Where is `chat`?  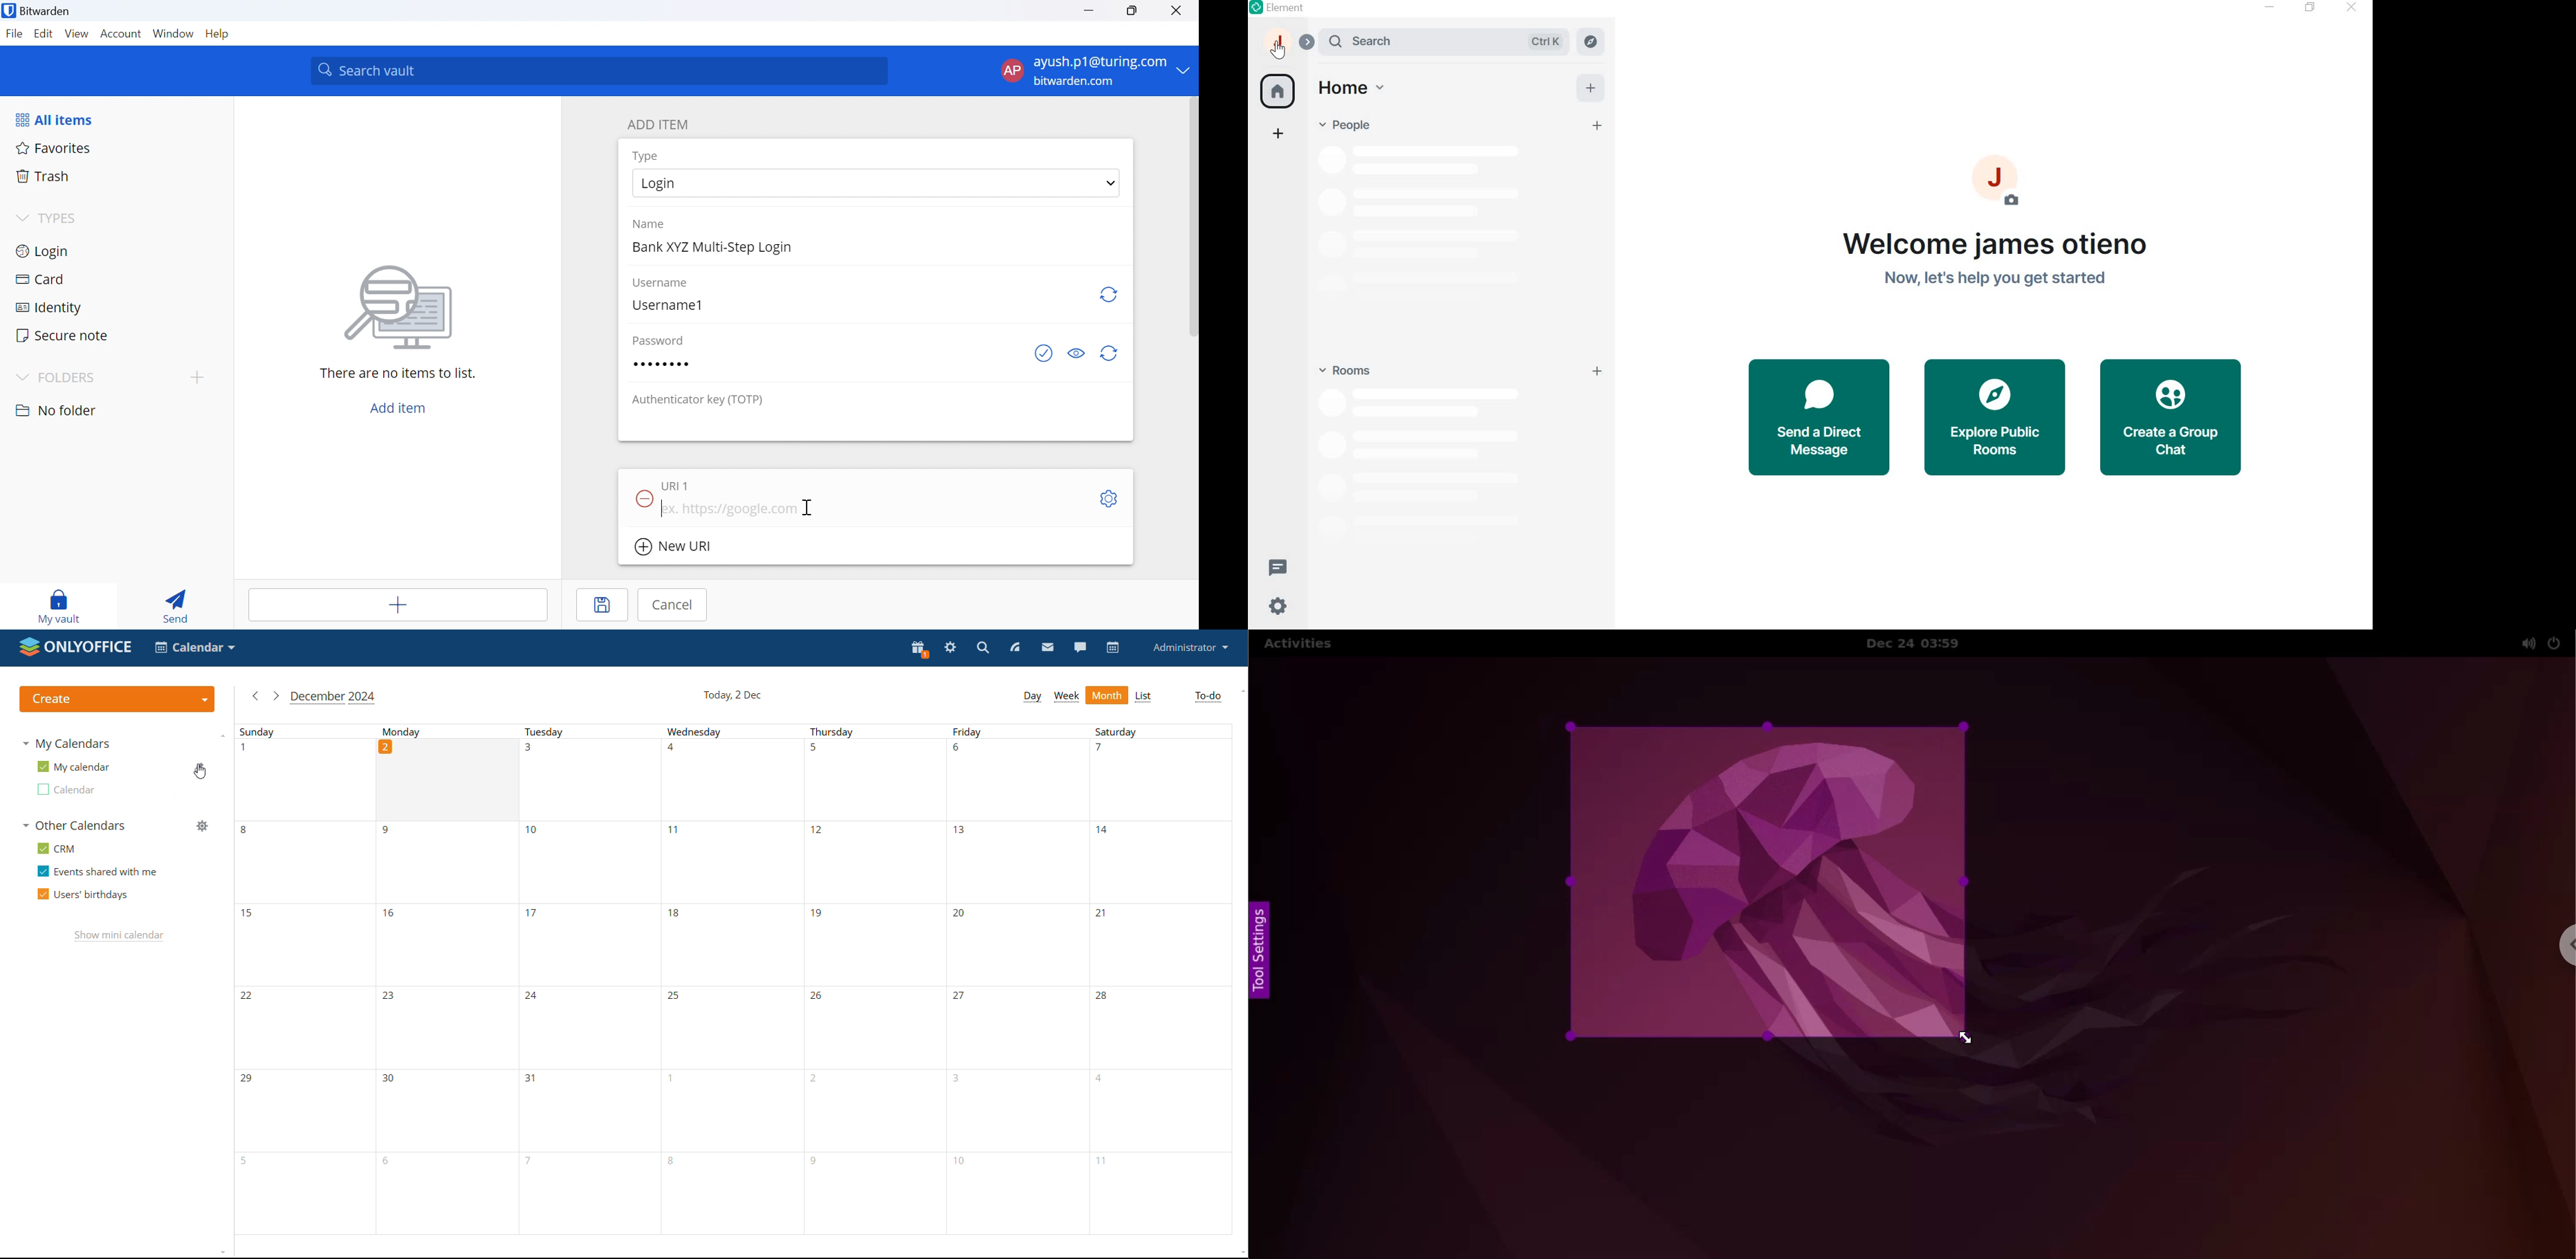 chat is located at coordinates (1081, 648).